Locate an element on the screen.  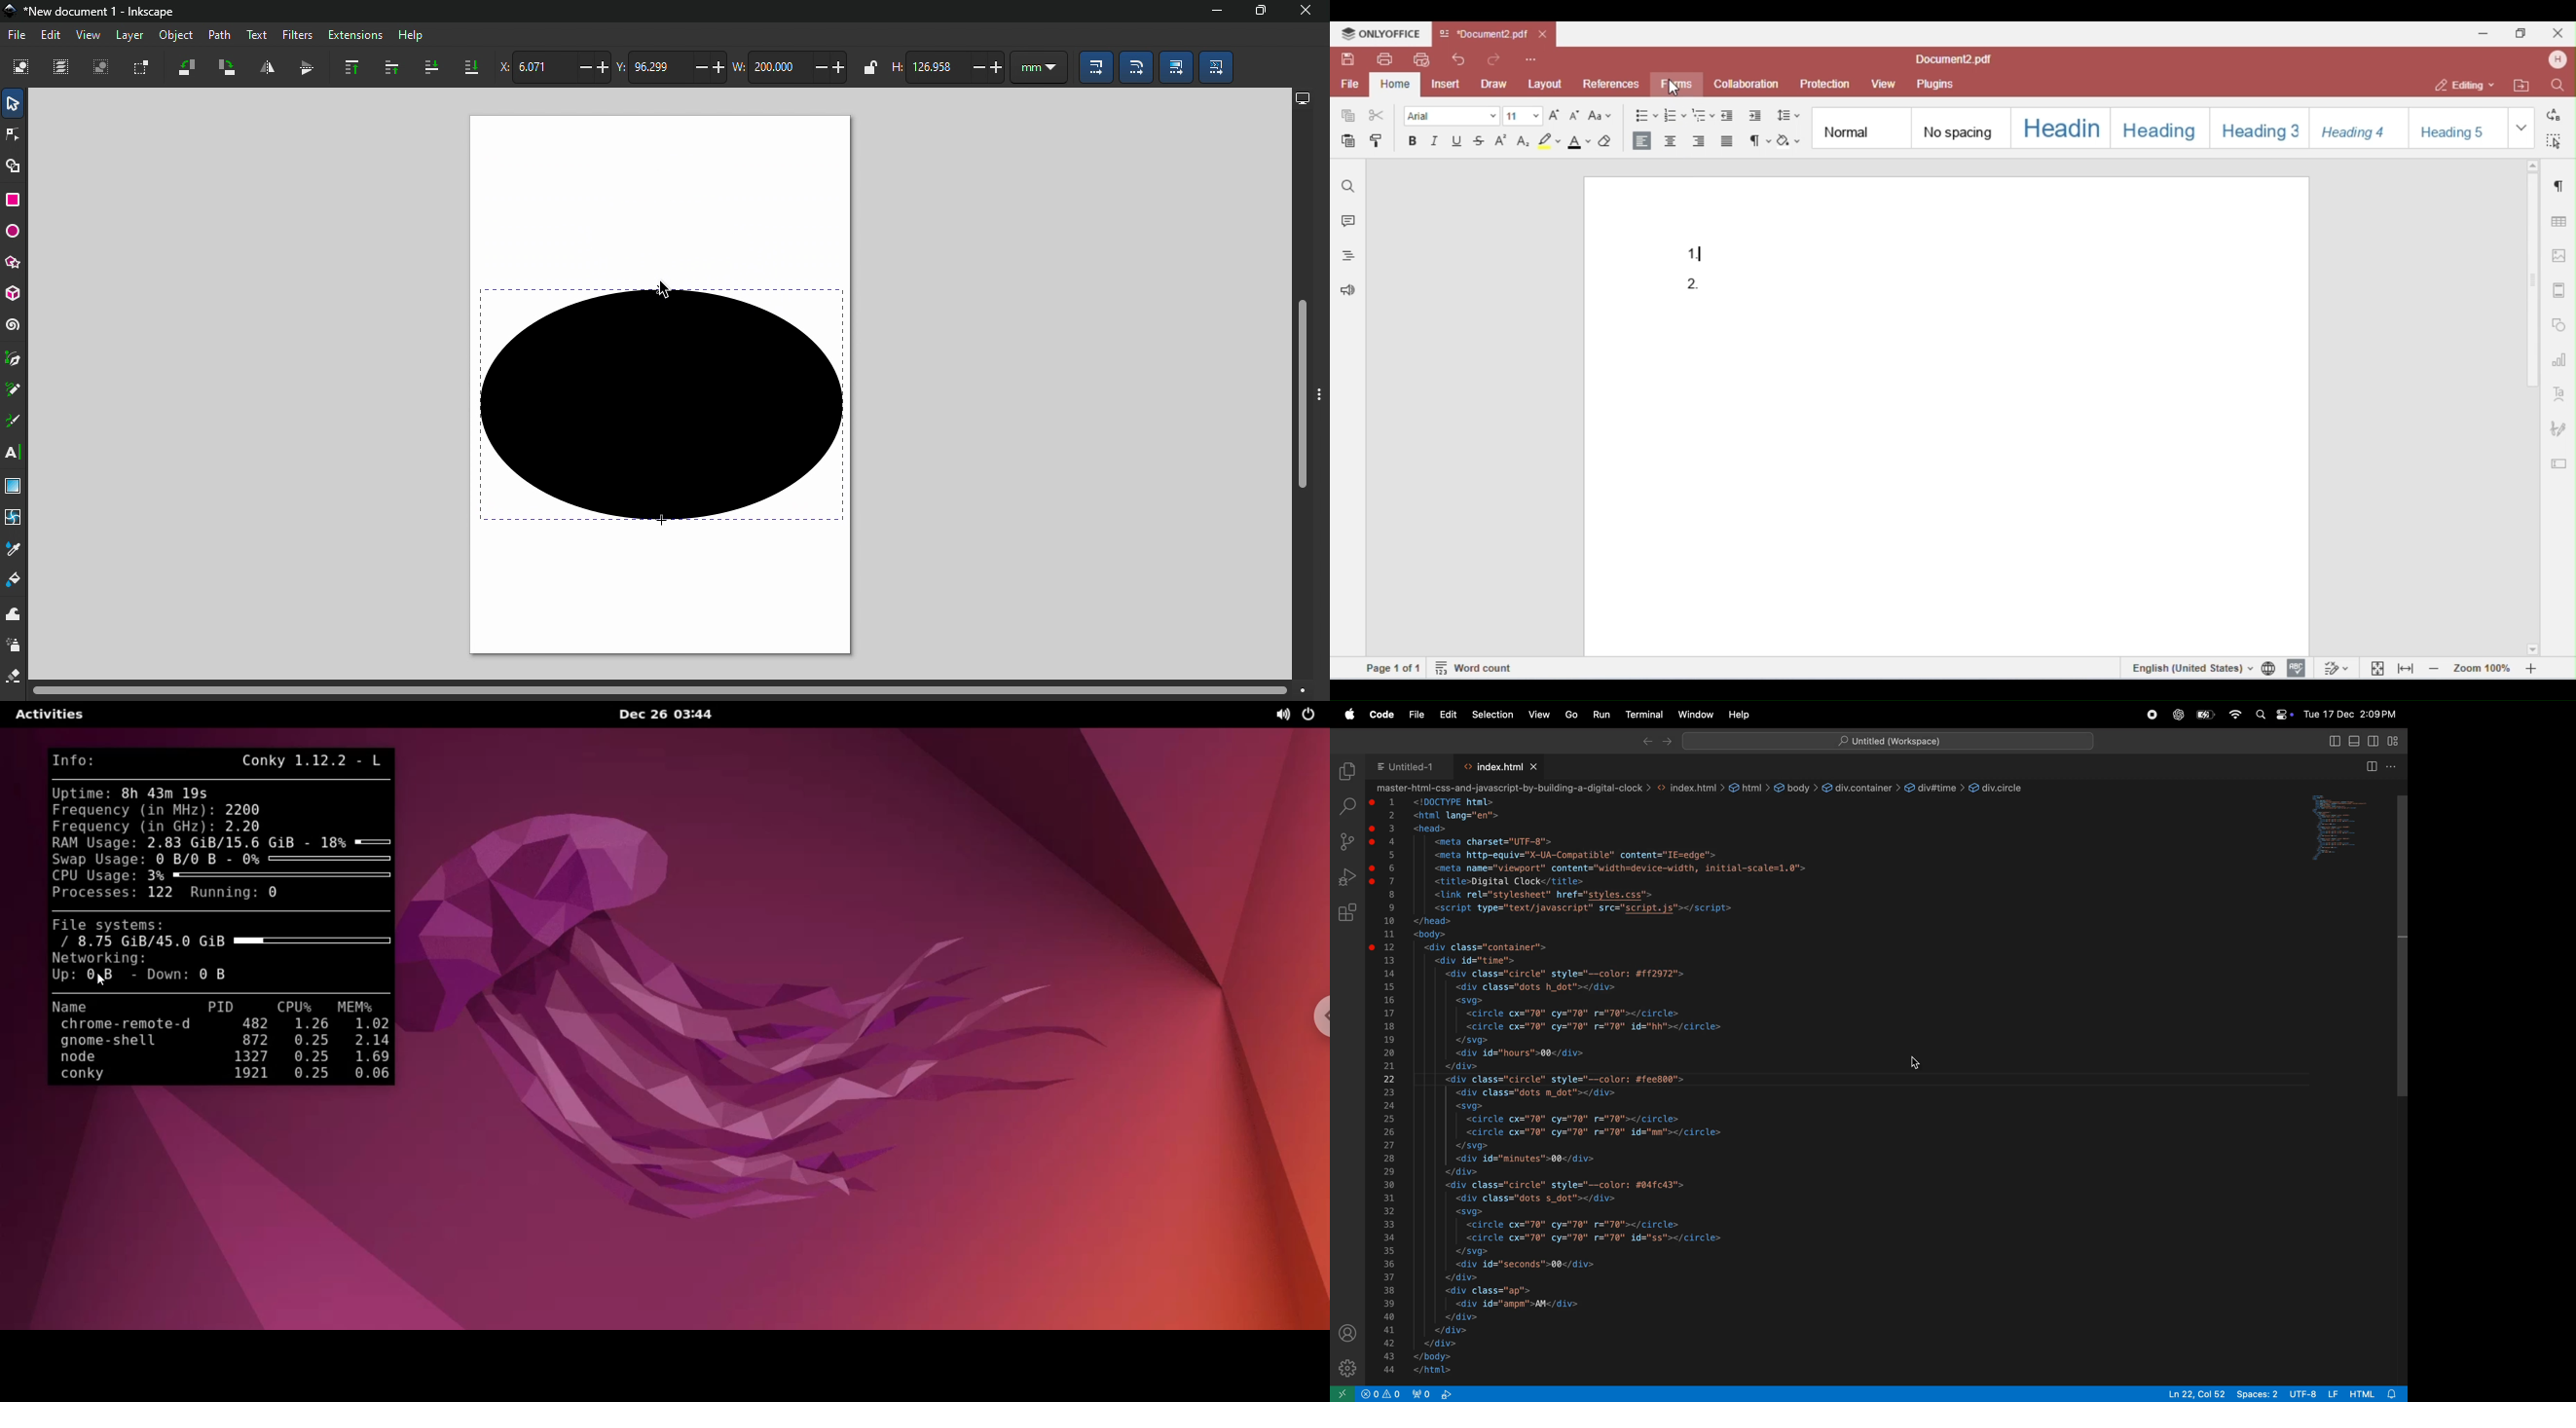
untitled is located at coordinates (1406, 765).